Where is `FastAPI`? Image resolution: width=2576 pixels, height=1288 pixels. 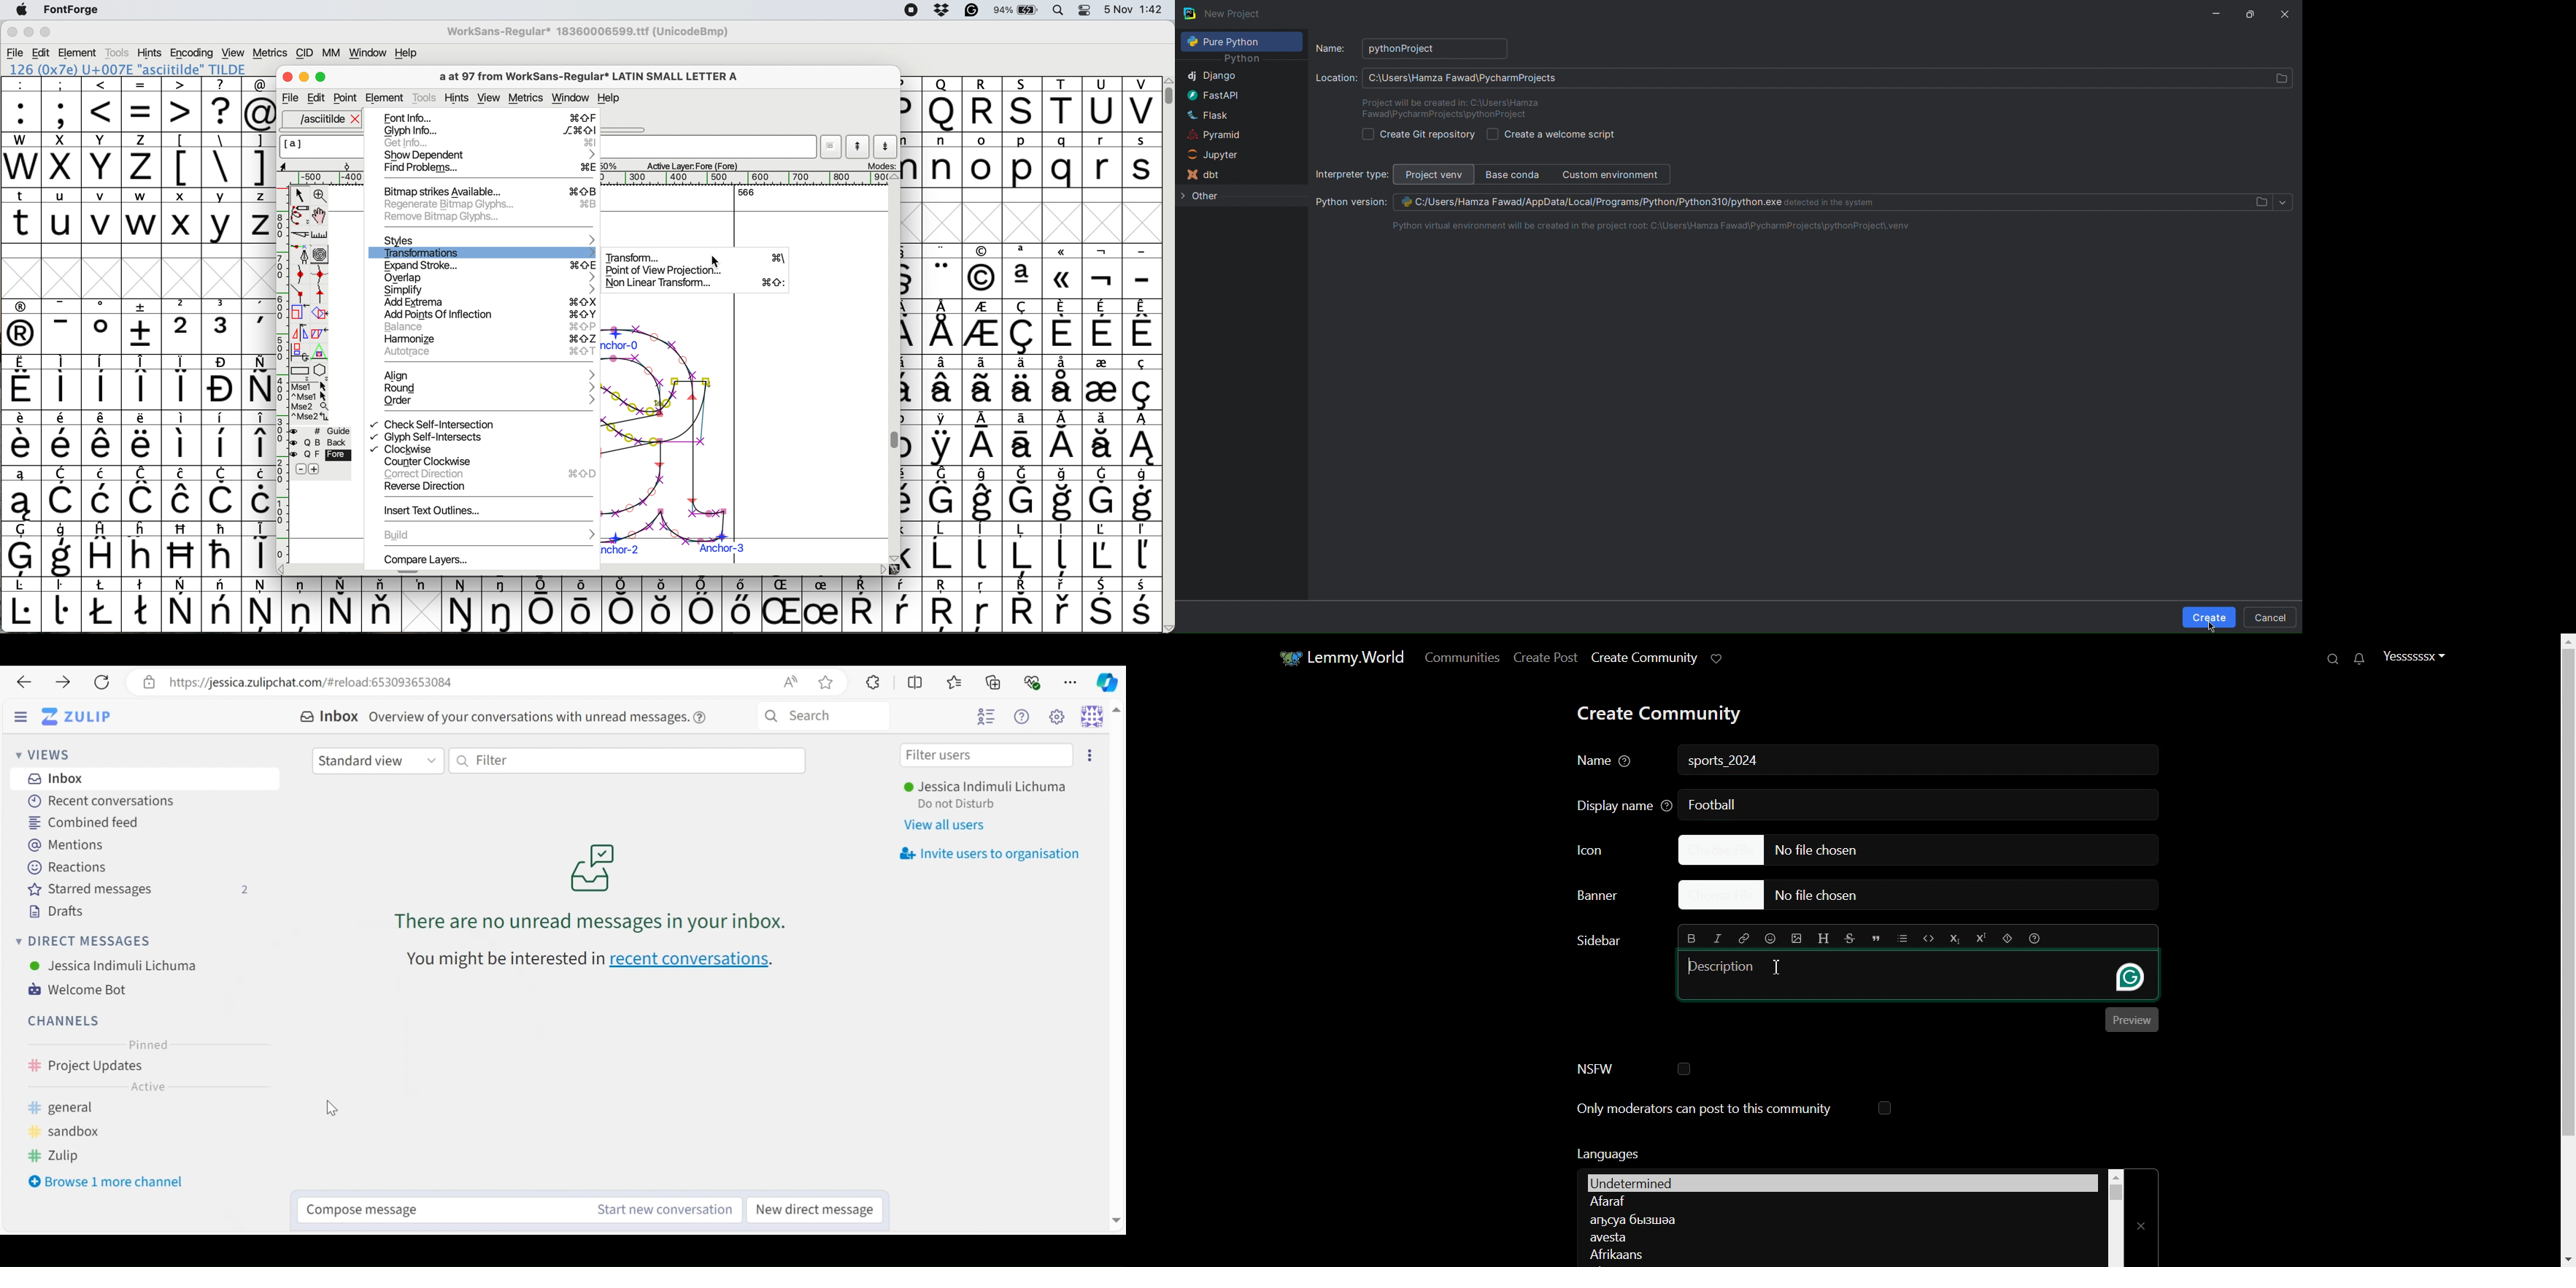
FastAPI is located at coordinates (1212, 94).